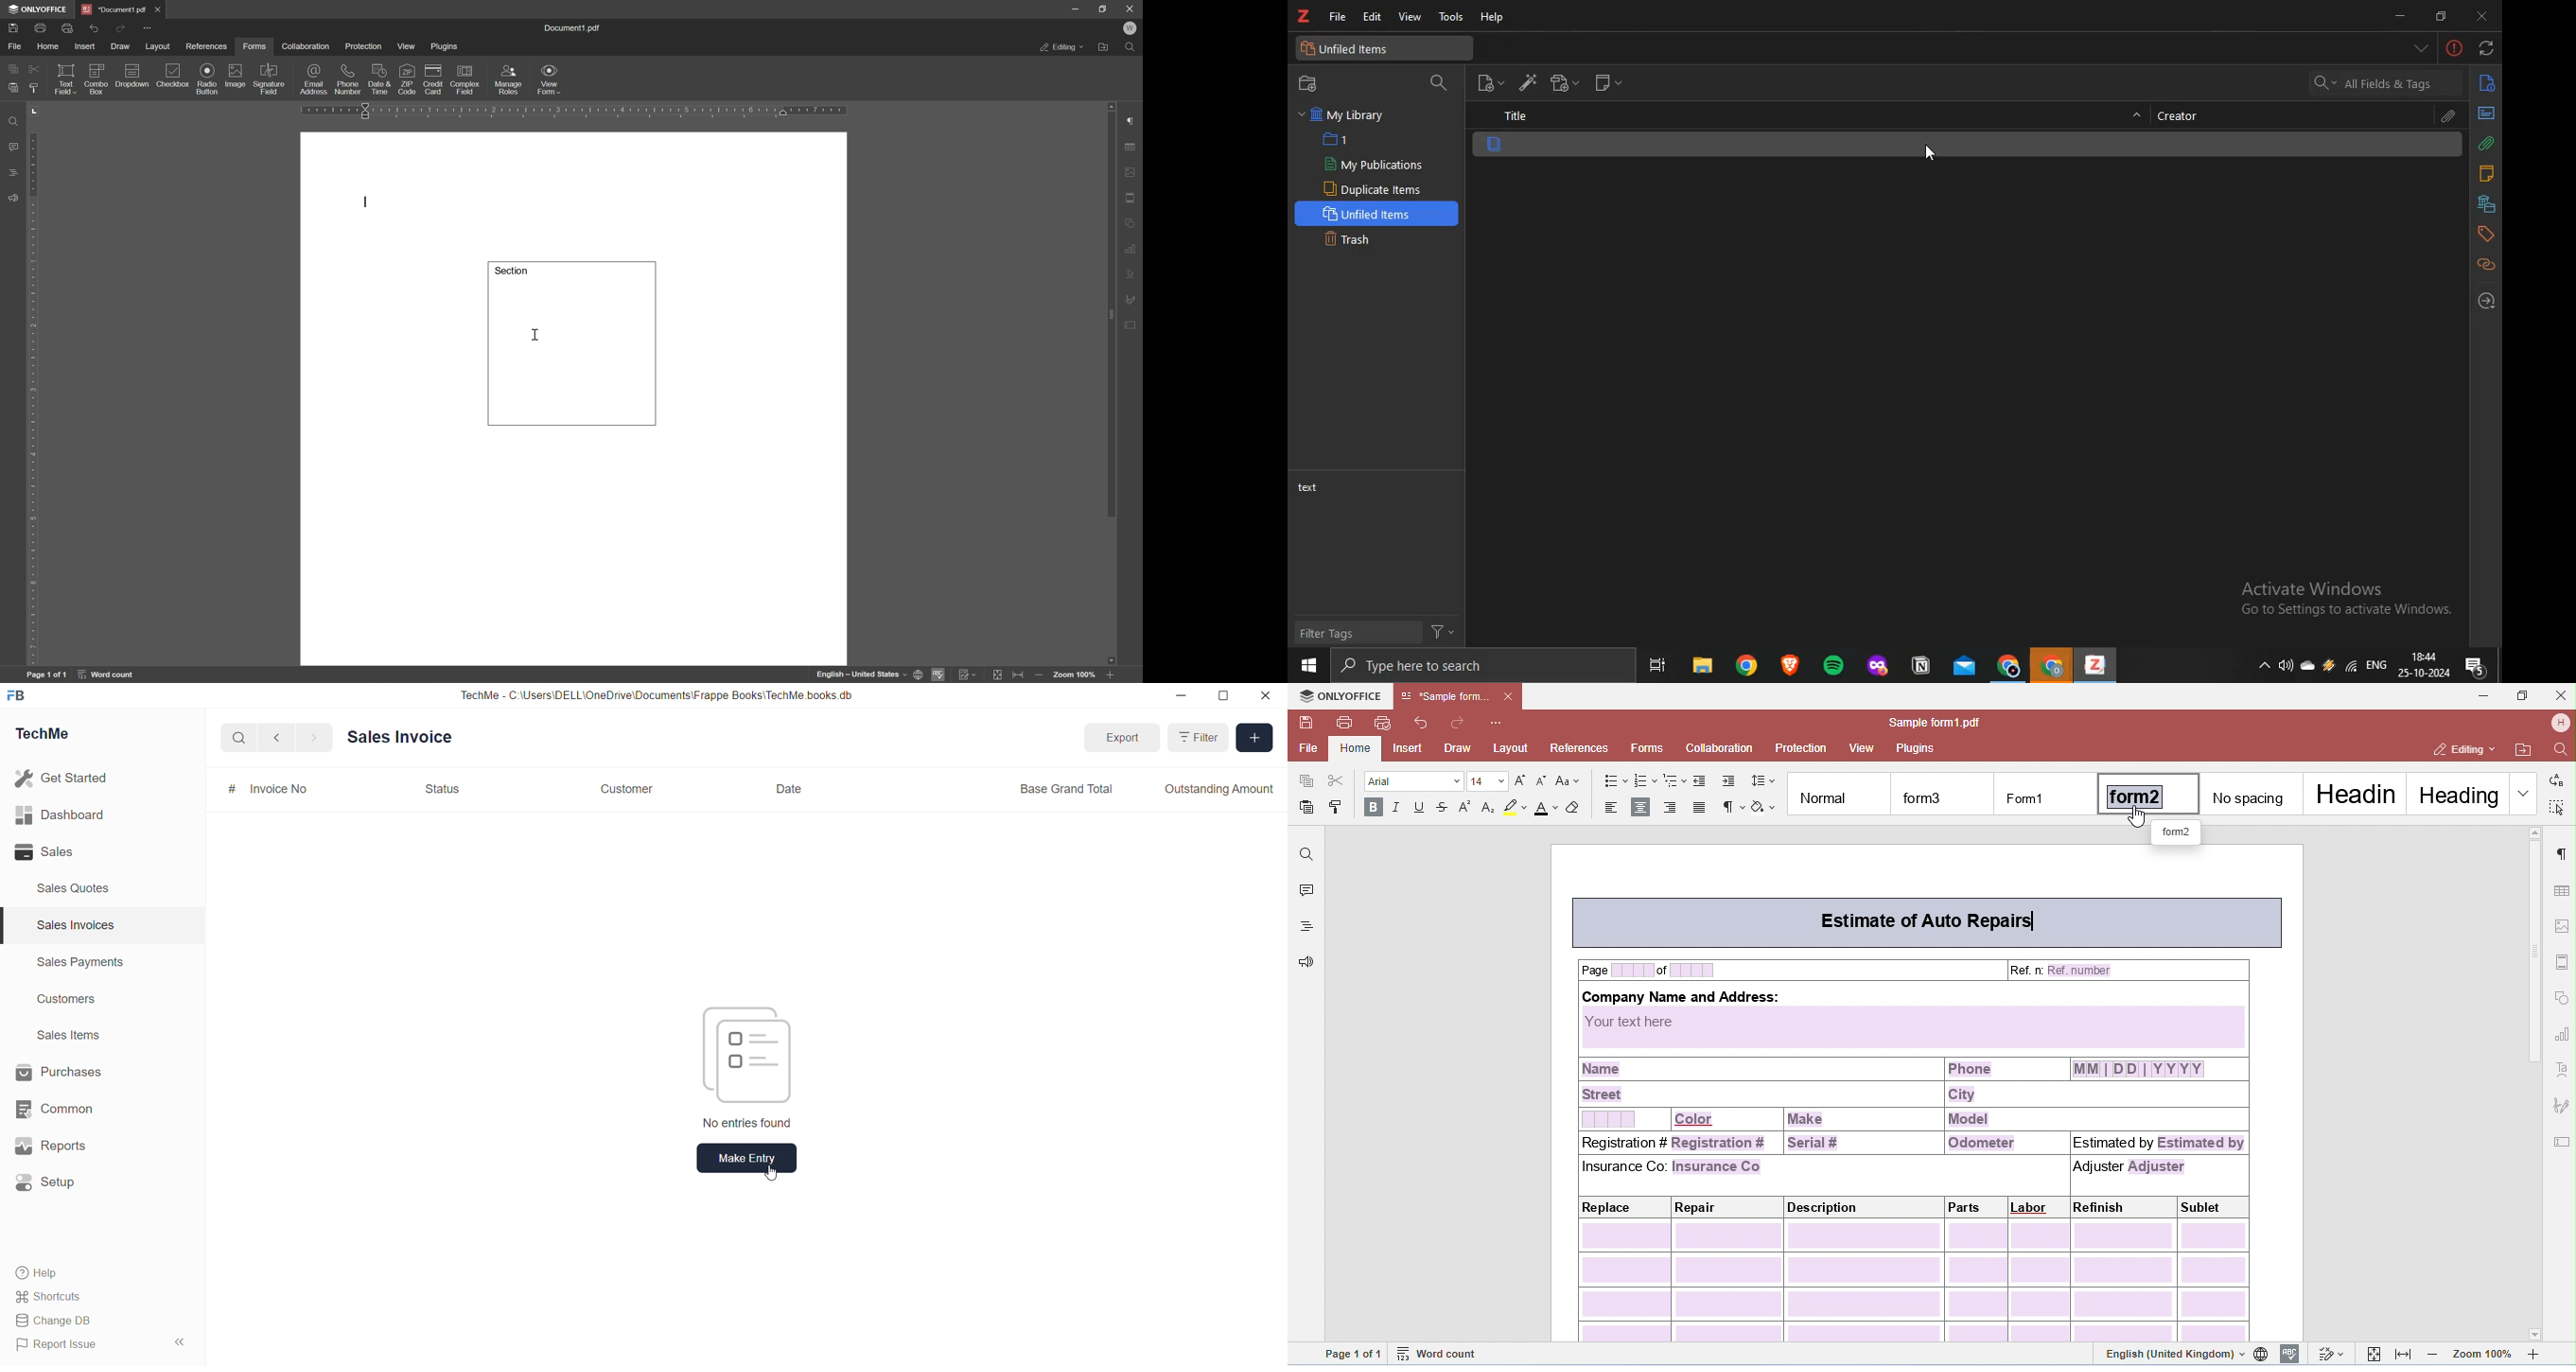 This screenshot has height=1372, width=2576. What do you see at coordinates (68, 1000) in the screenshot?
I see `Customers` at bounding box center [68, 1000].